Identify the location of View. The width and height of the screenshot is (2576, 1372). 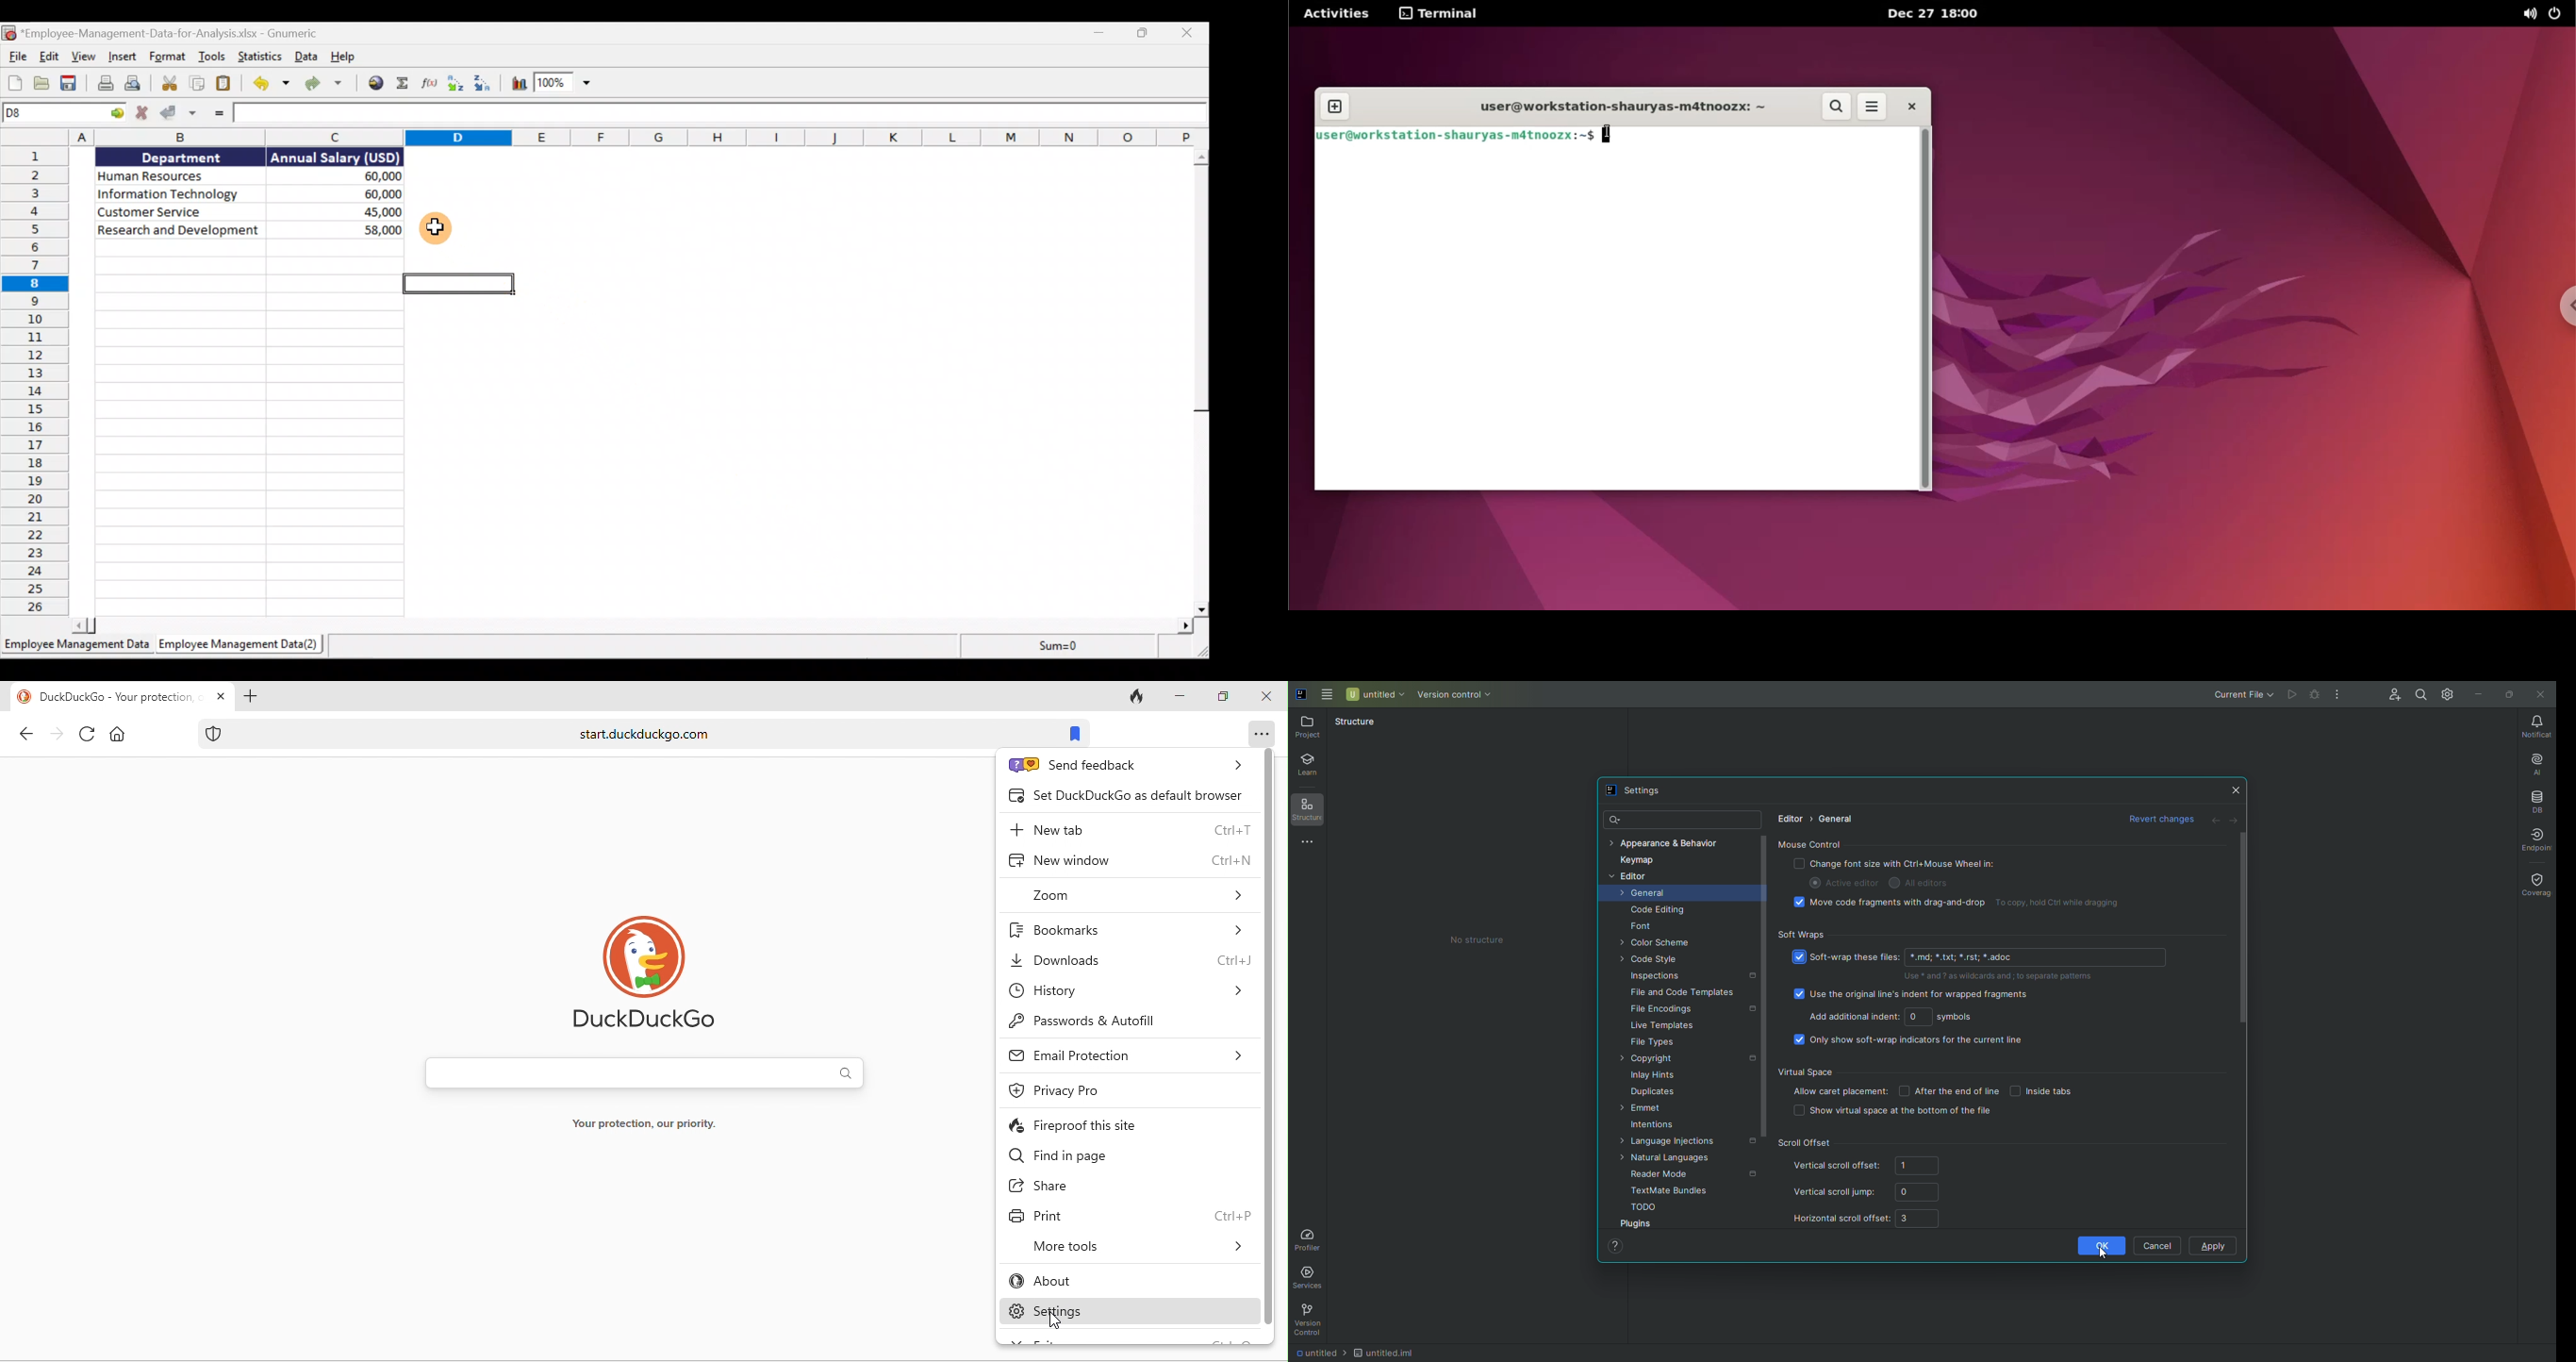
(85, 57).